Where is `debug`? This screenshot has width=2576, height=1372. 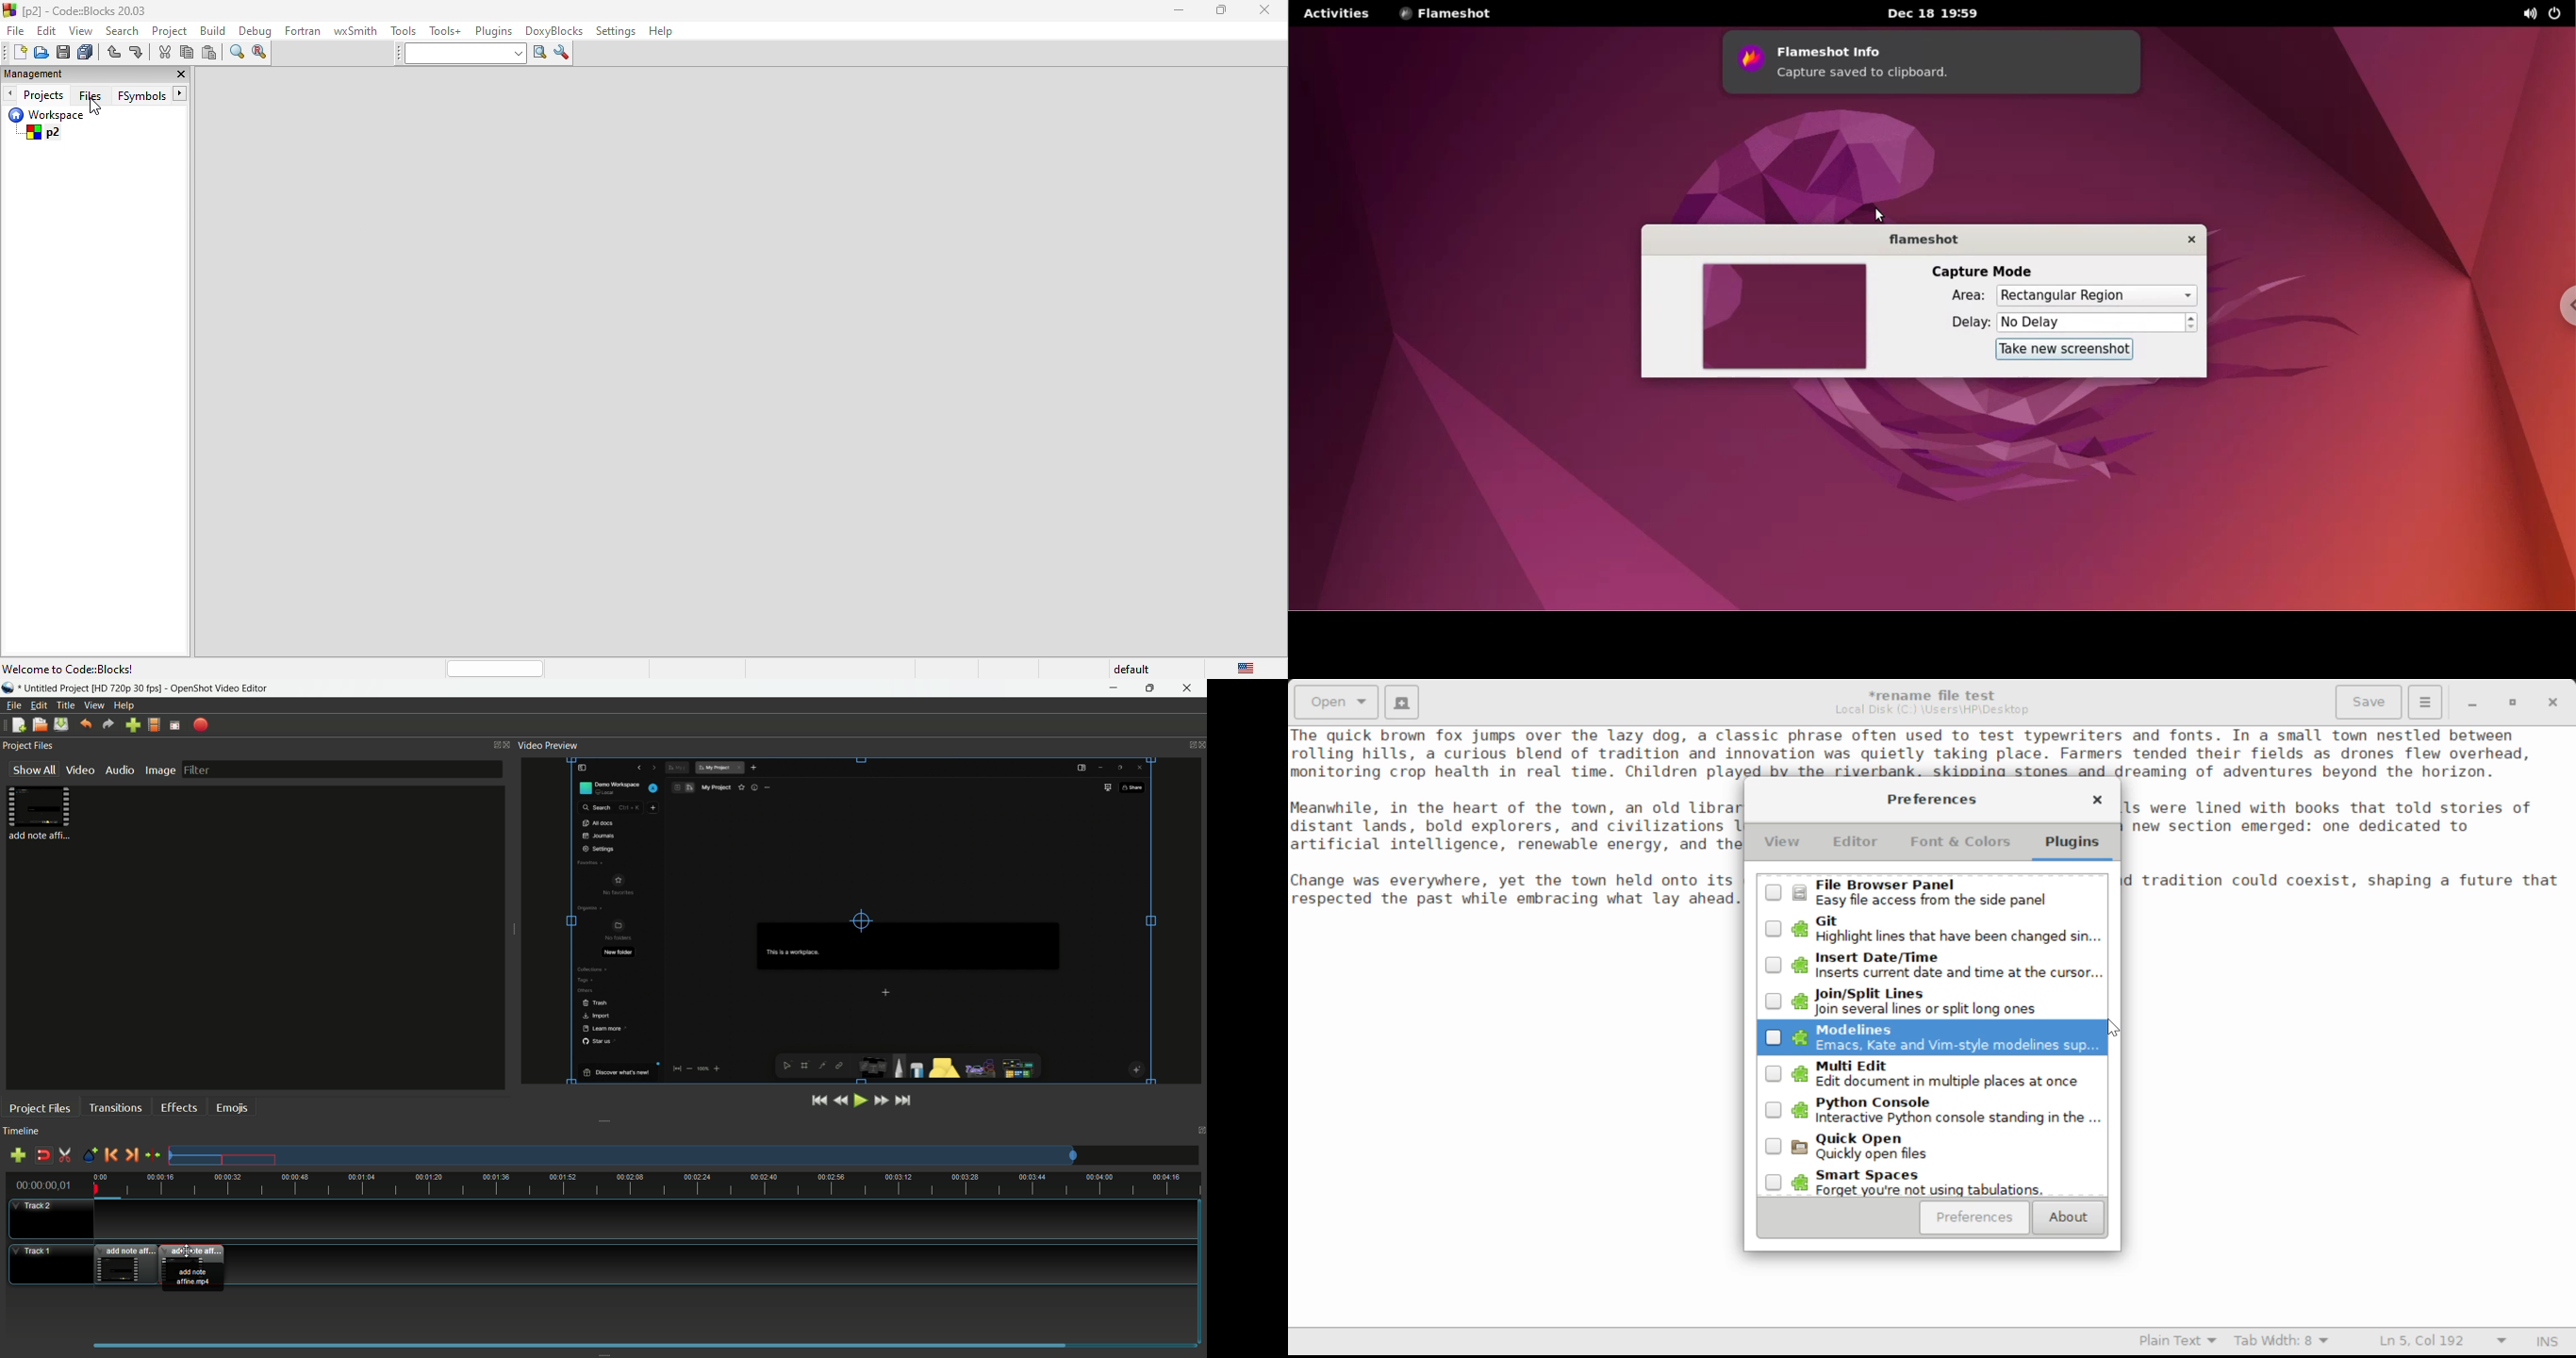
debug is located at coordinates (256, 32).